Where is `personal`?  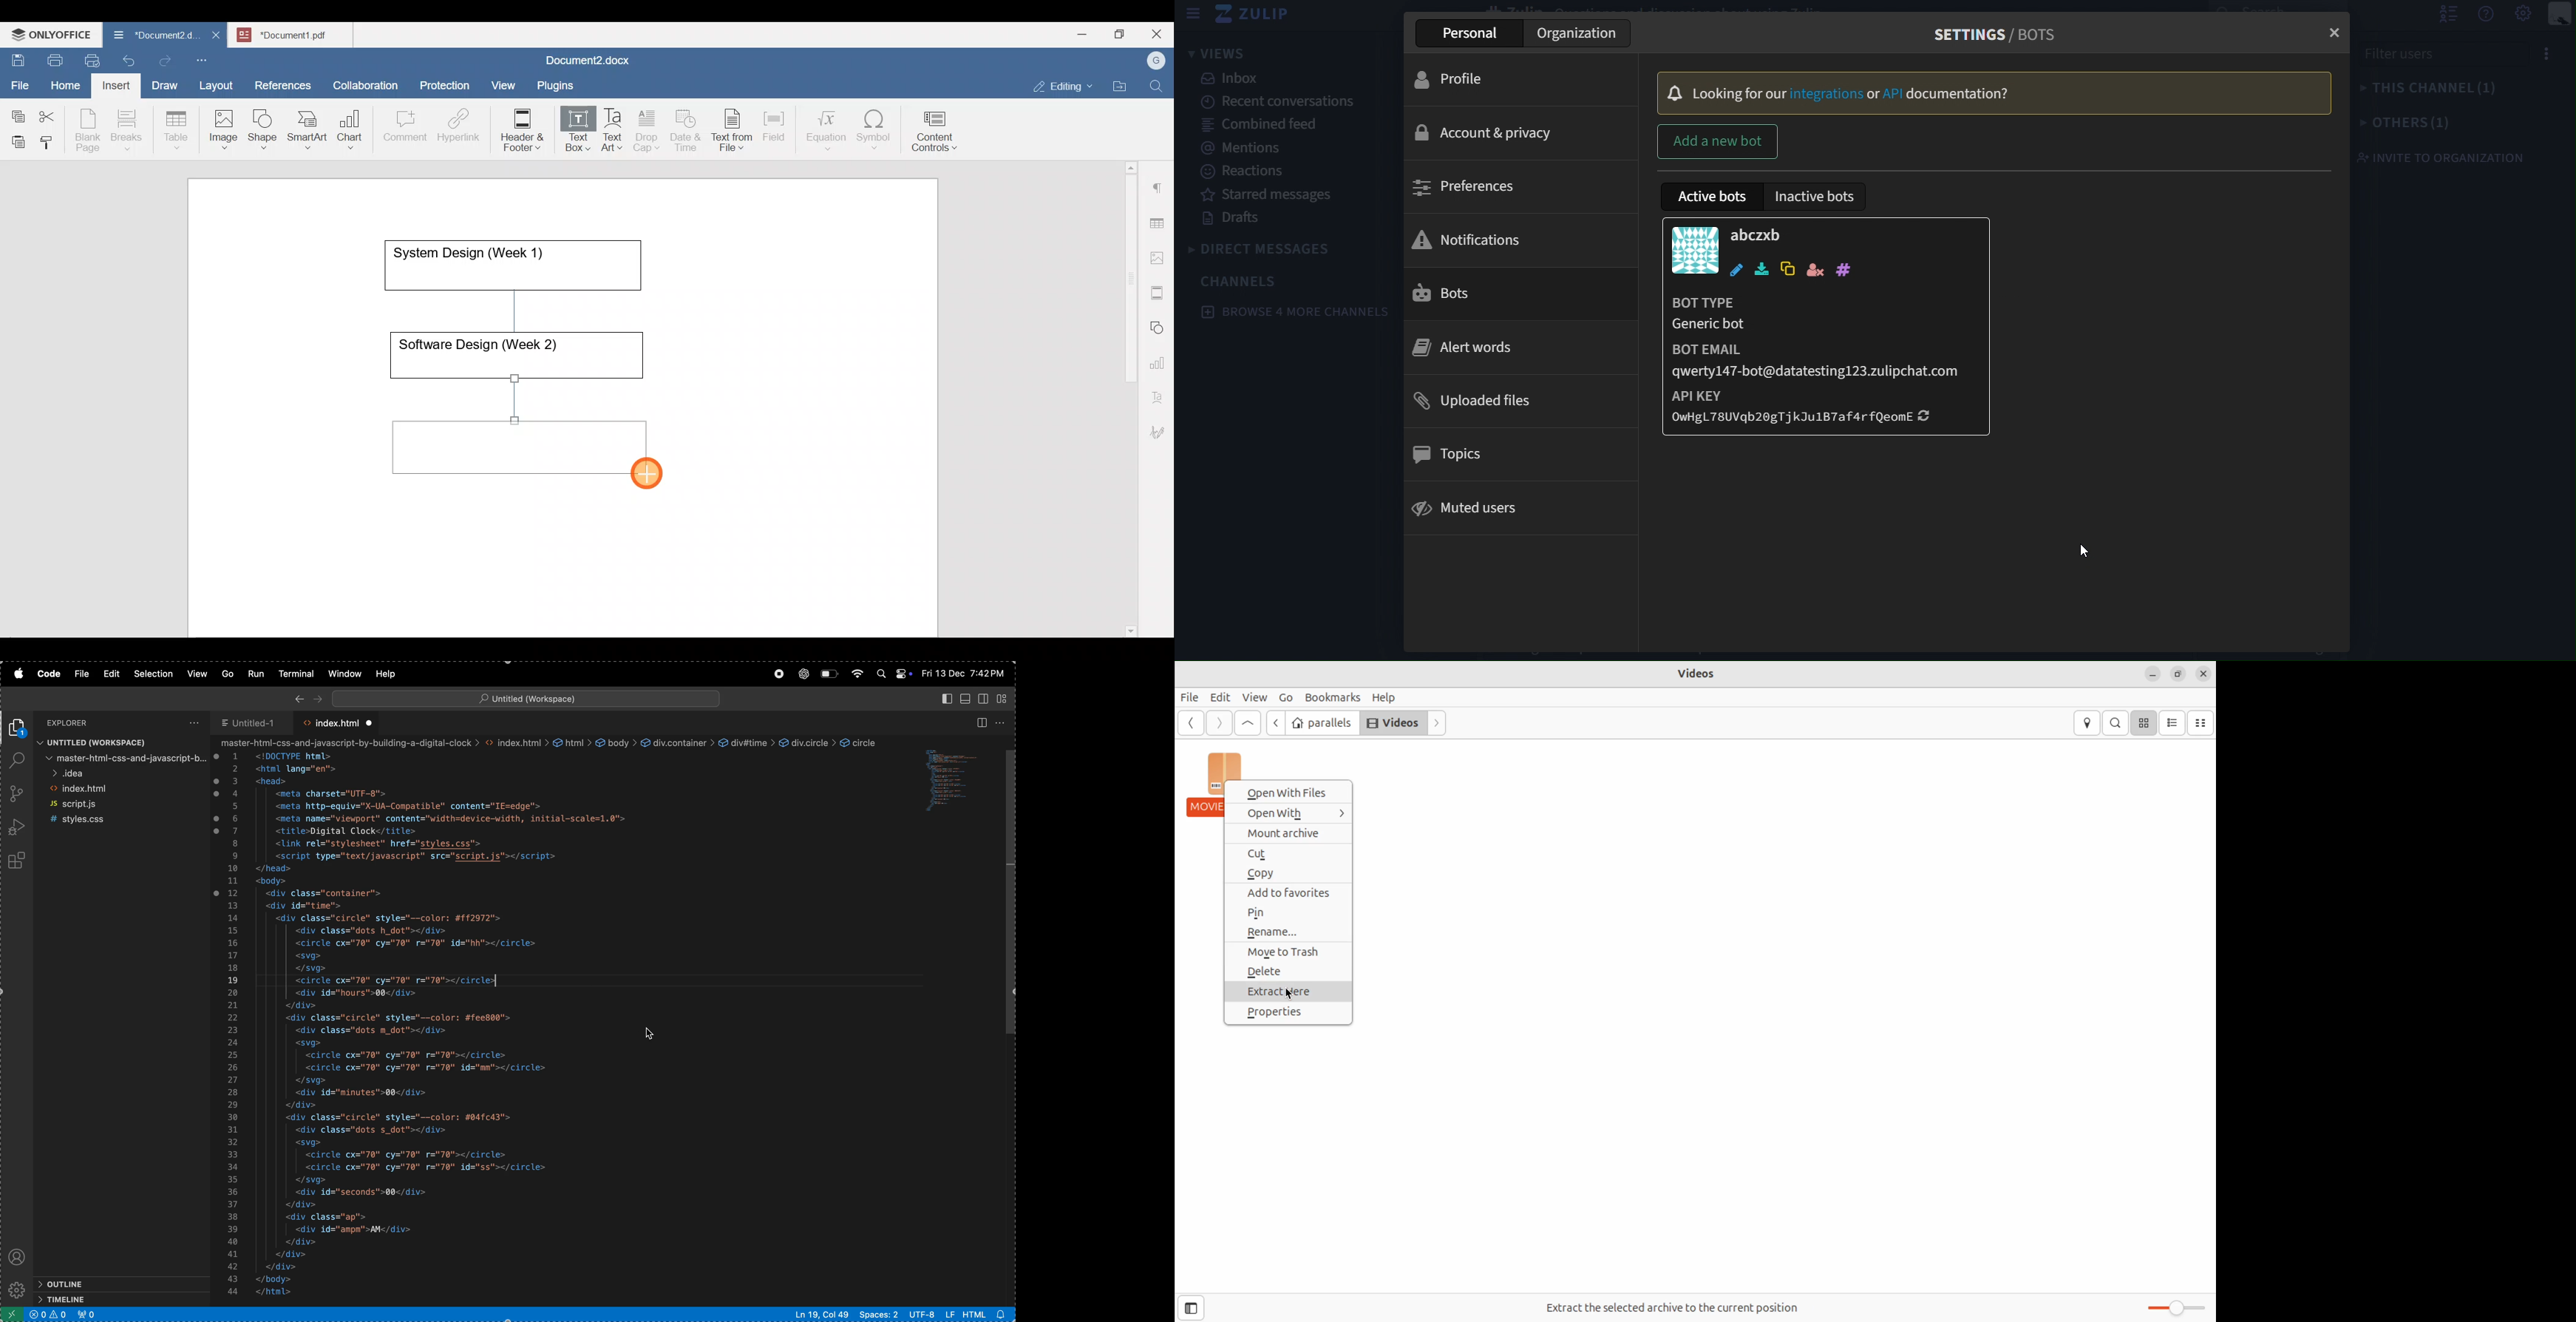 personal is located at coordinates (1475, 33).